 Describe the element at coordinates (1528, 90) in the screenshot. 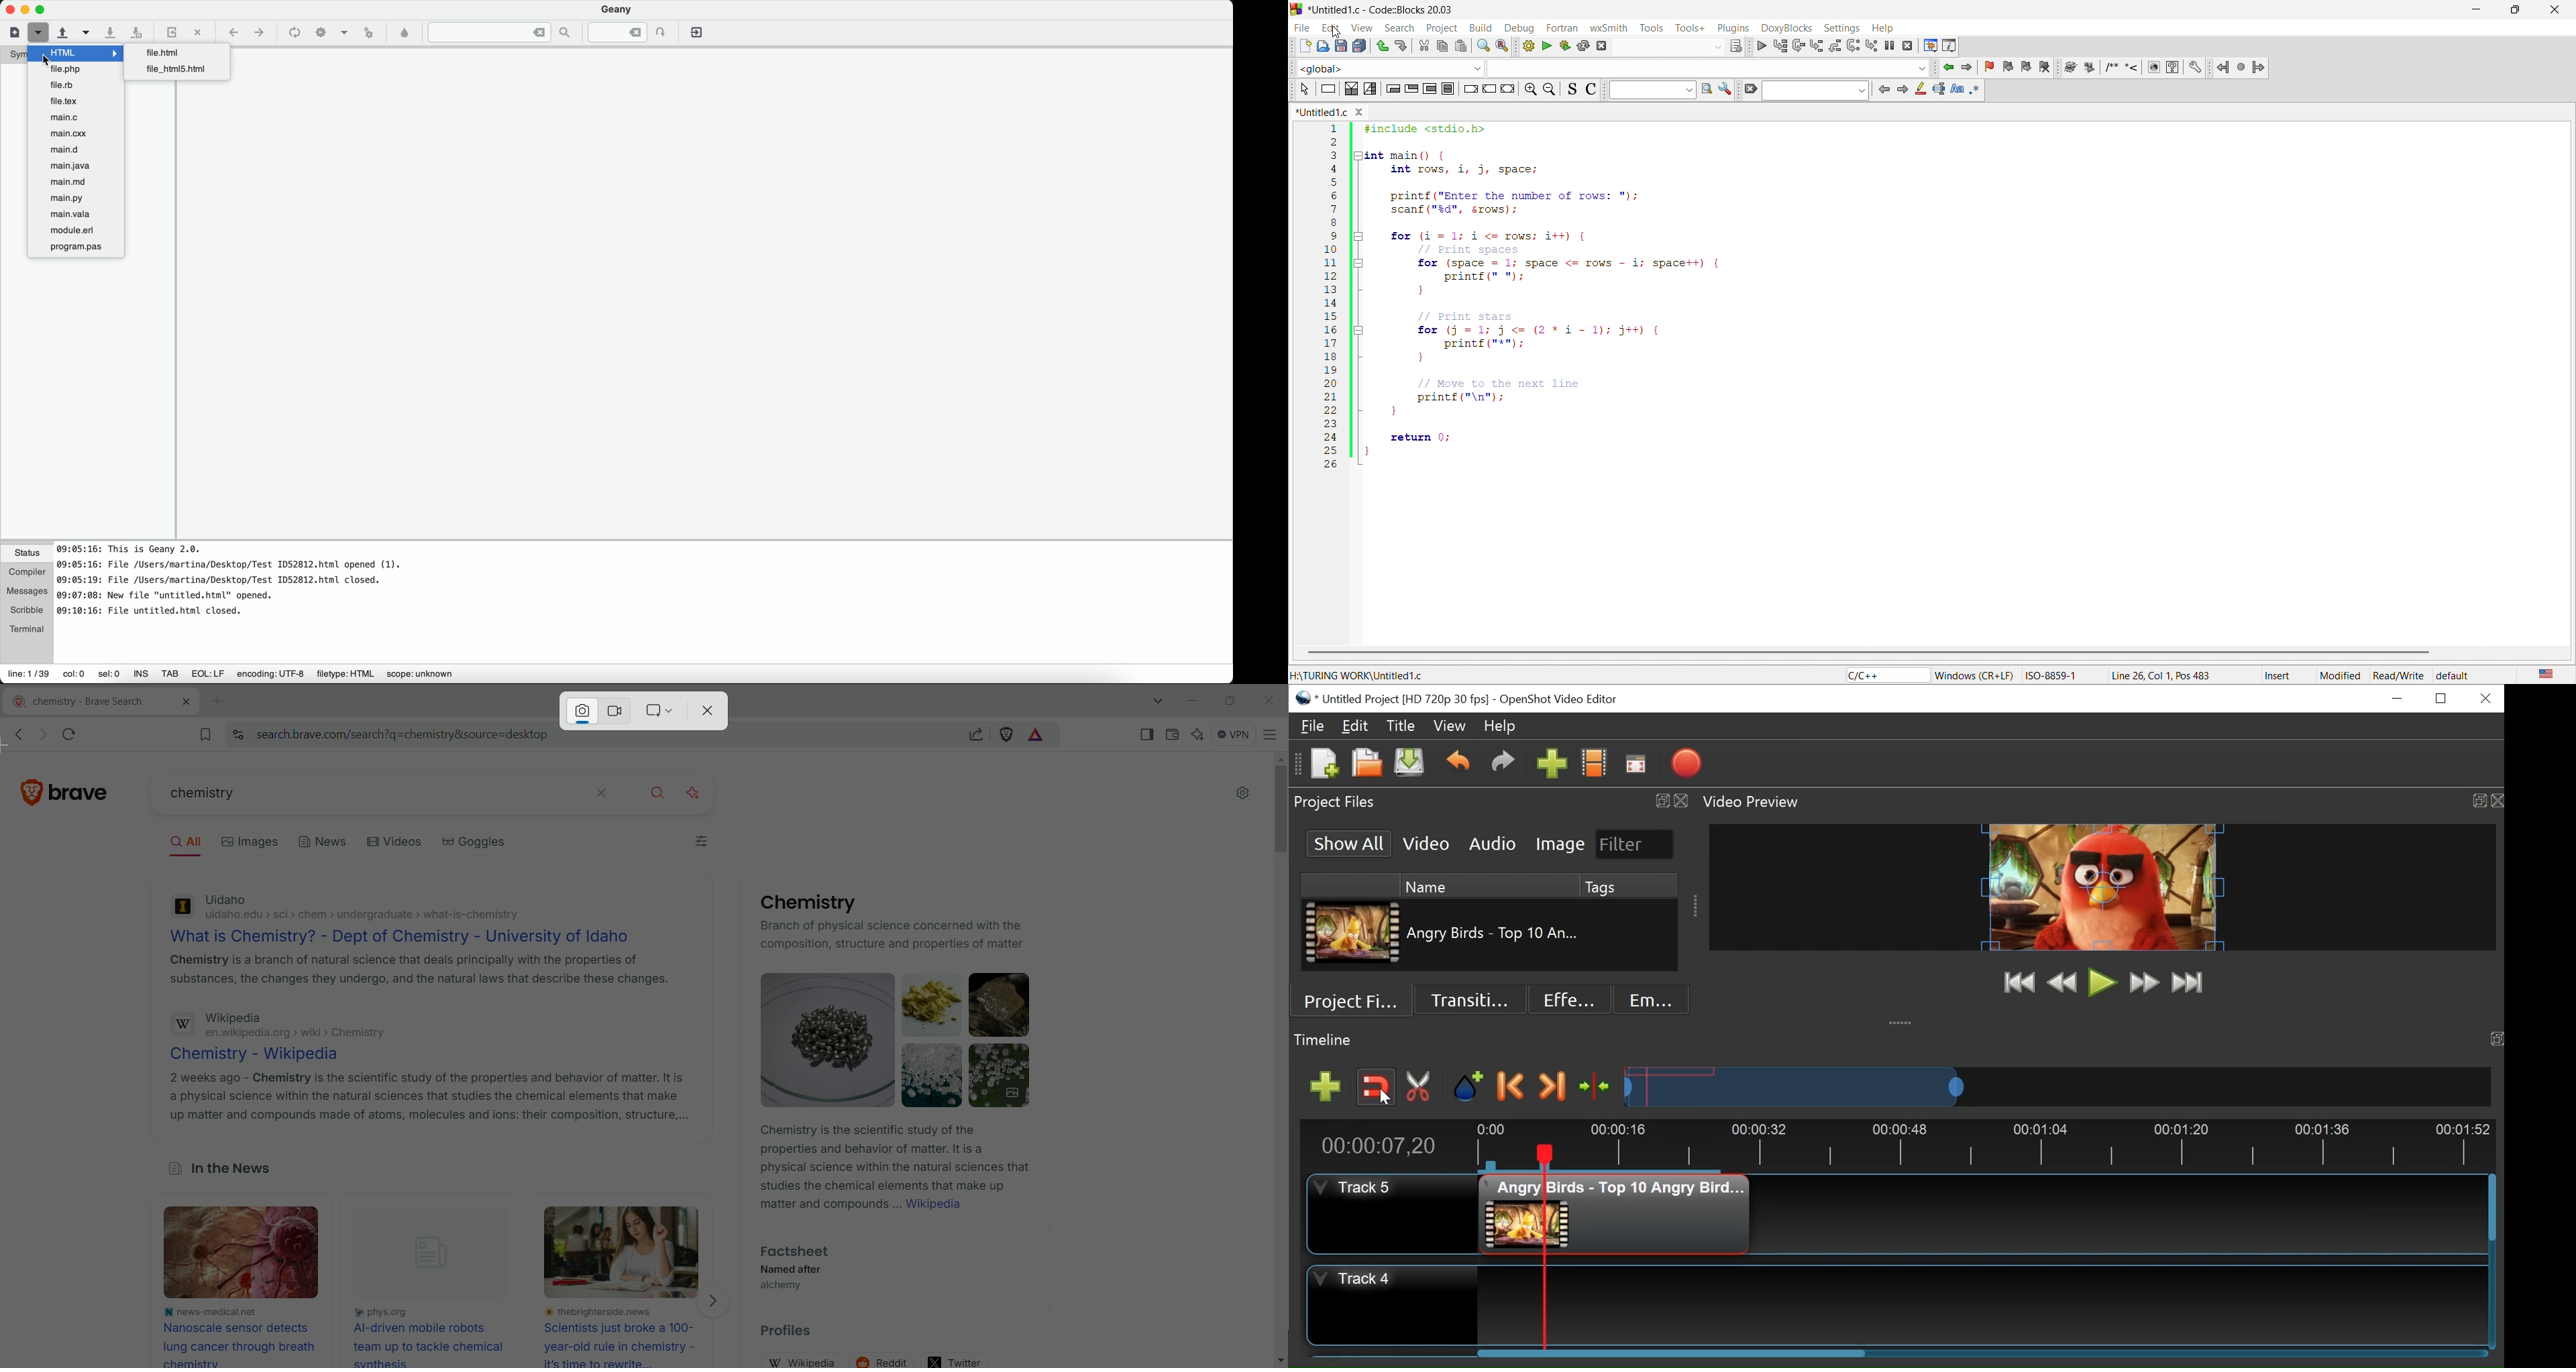

I see `zoom in ` at that location.